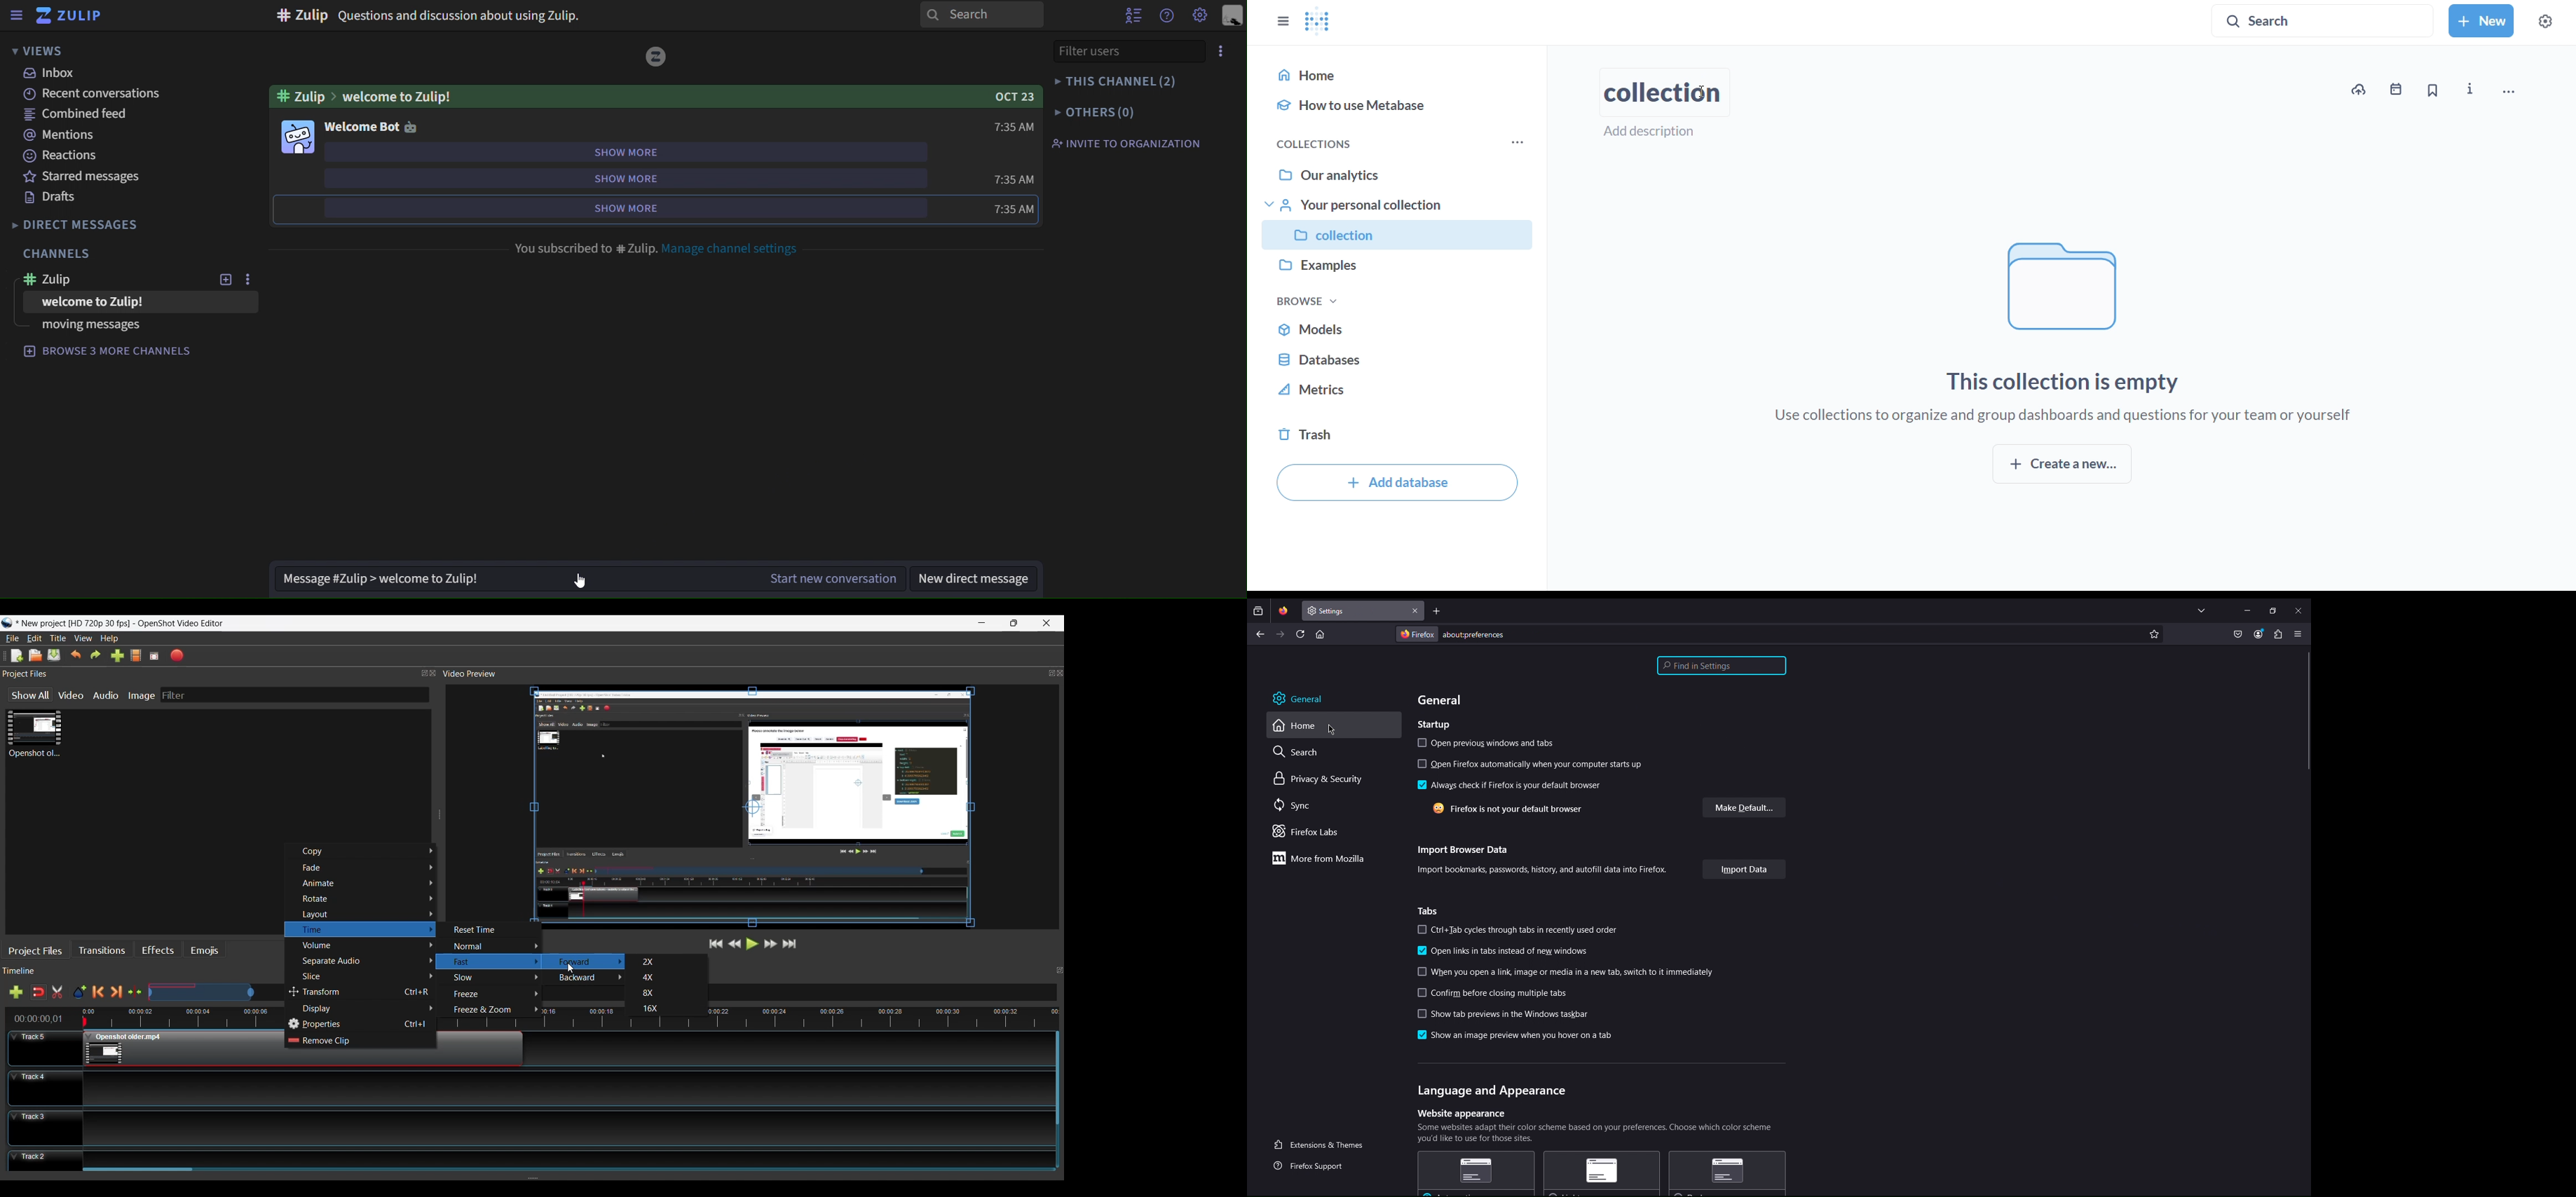 The image size is (2576, 1204). What do you see at coordinates (50, 197) in the screenshot?
I see `drafts` at bounding box center [50, 197].